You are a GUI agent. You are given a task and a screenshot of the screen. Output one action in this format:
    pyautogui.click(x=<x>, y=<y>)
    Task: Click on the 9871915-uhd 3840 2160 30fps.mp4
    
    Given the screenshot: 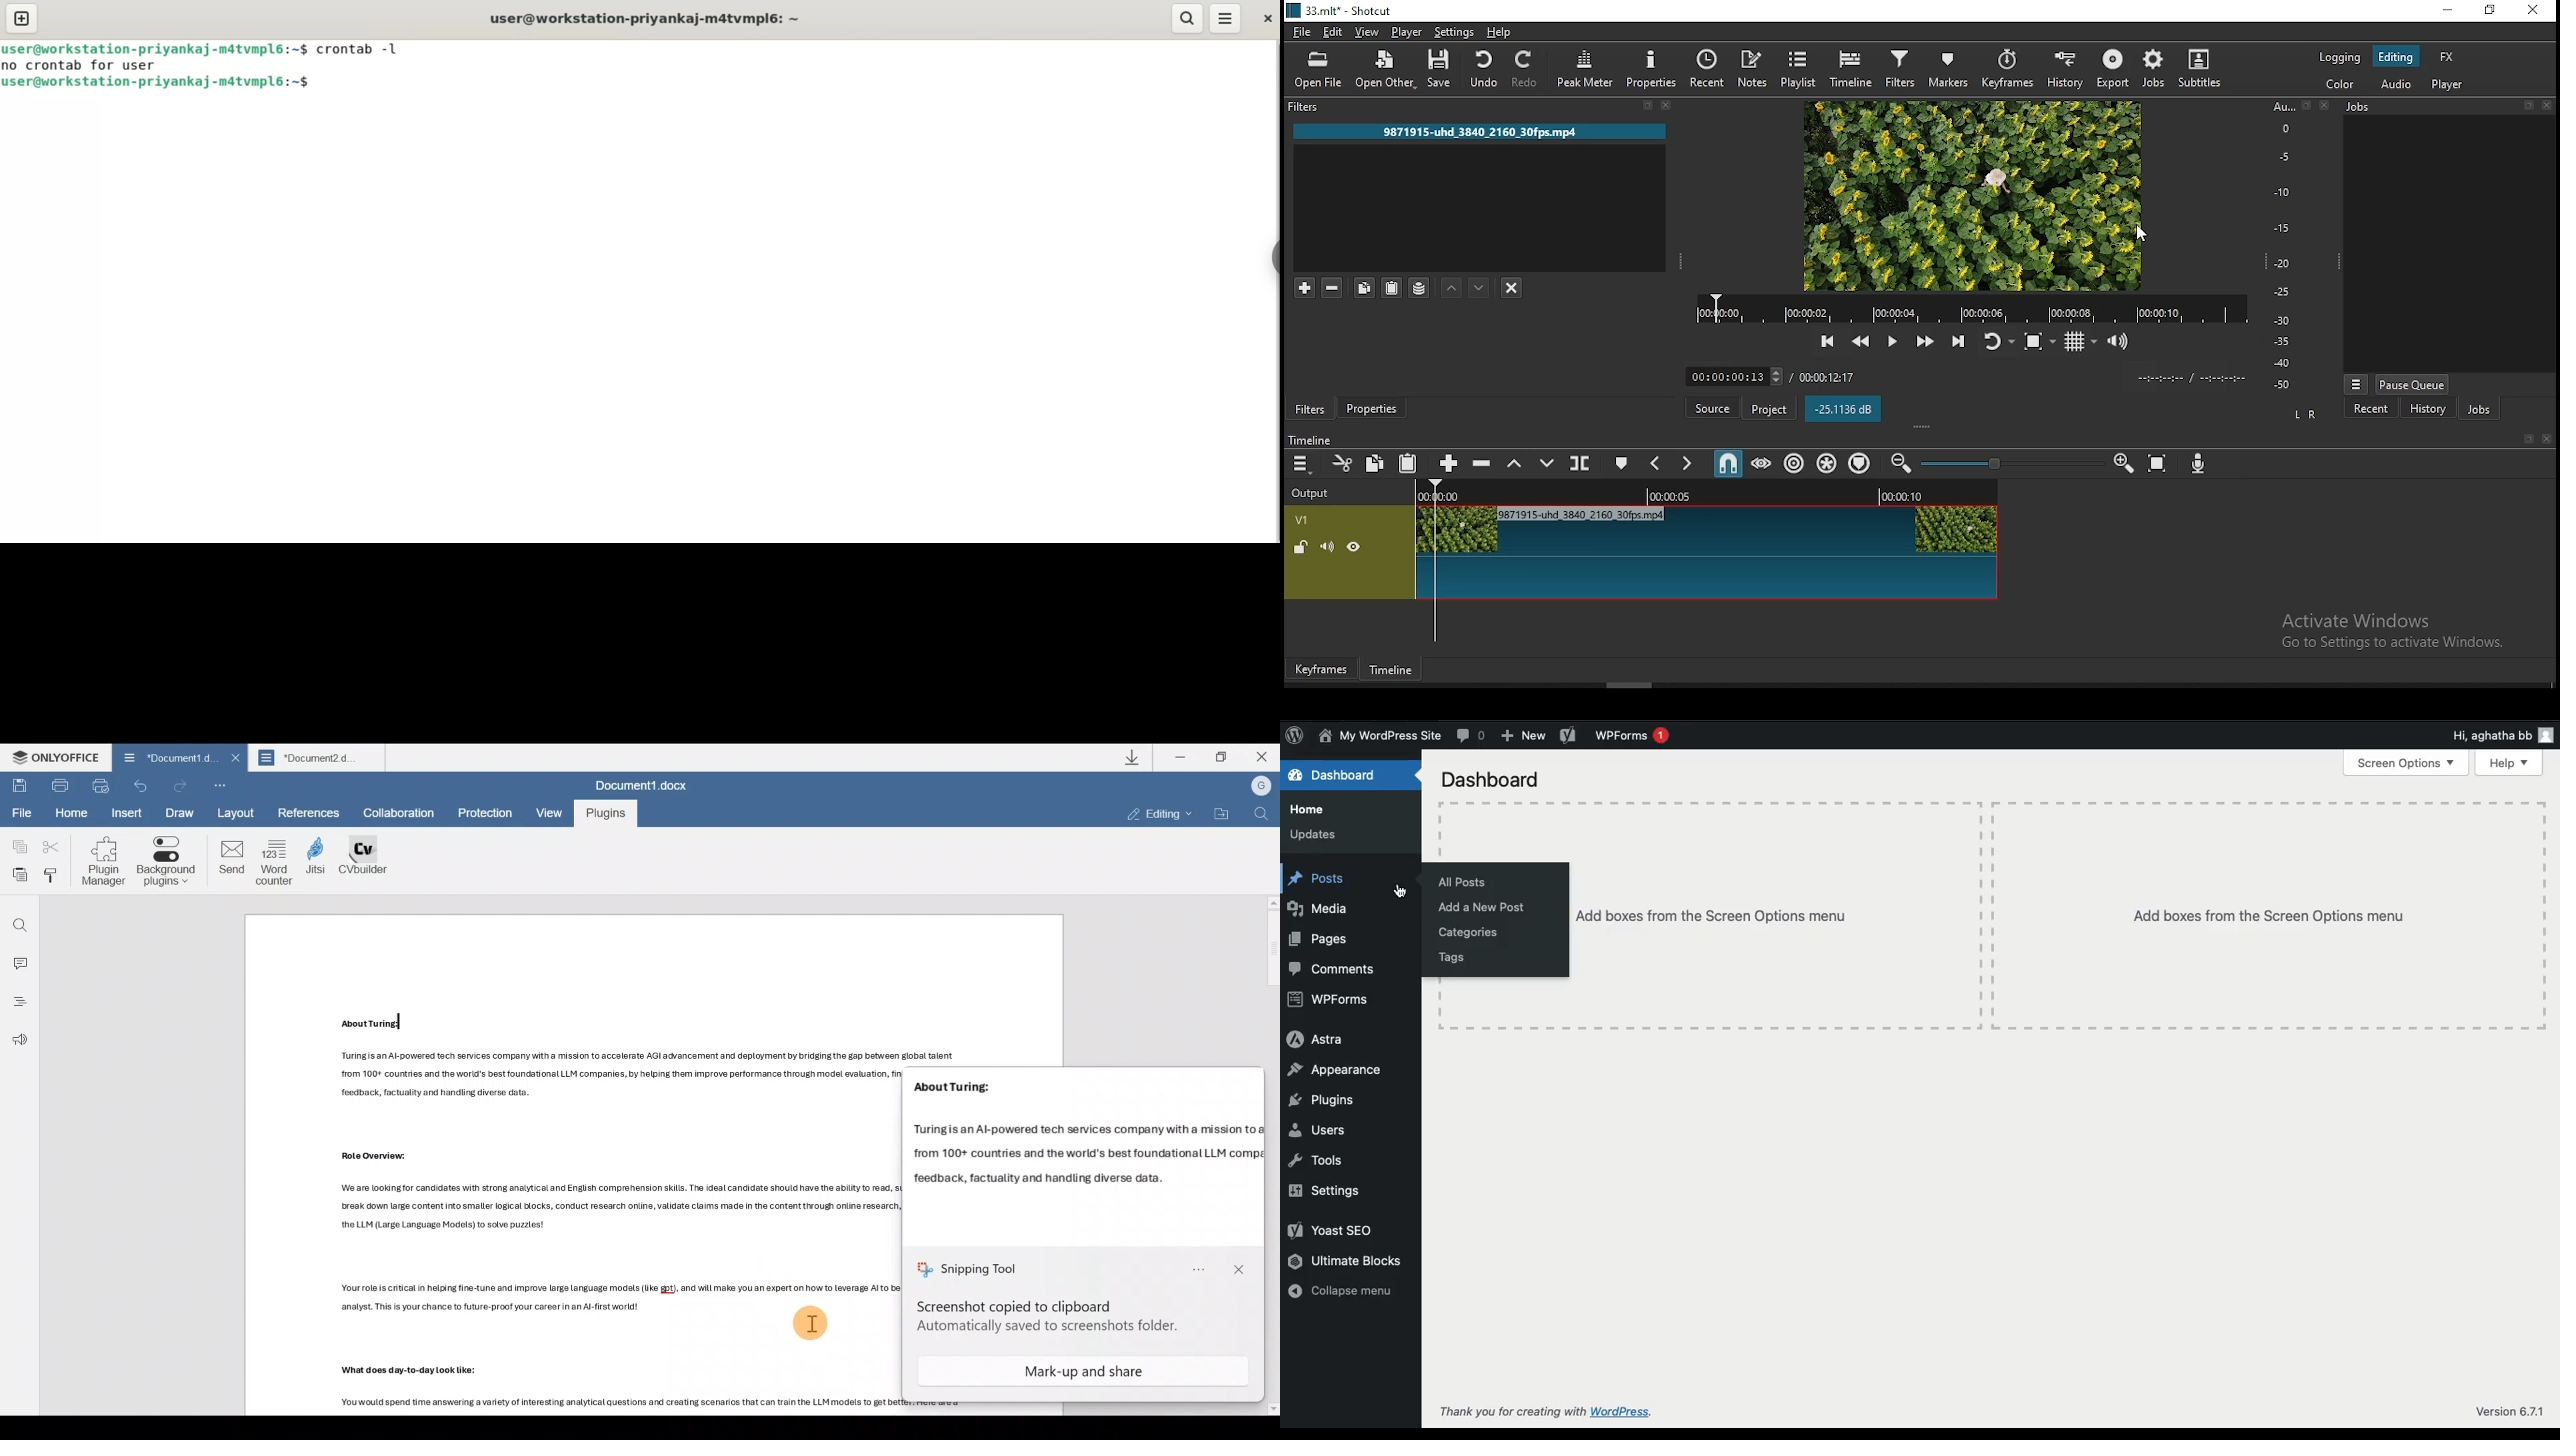 What is the action you would take?
    pyautogui.click(x=1475, y=131)
    